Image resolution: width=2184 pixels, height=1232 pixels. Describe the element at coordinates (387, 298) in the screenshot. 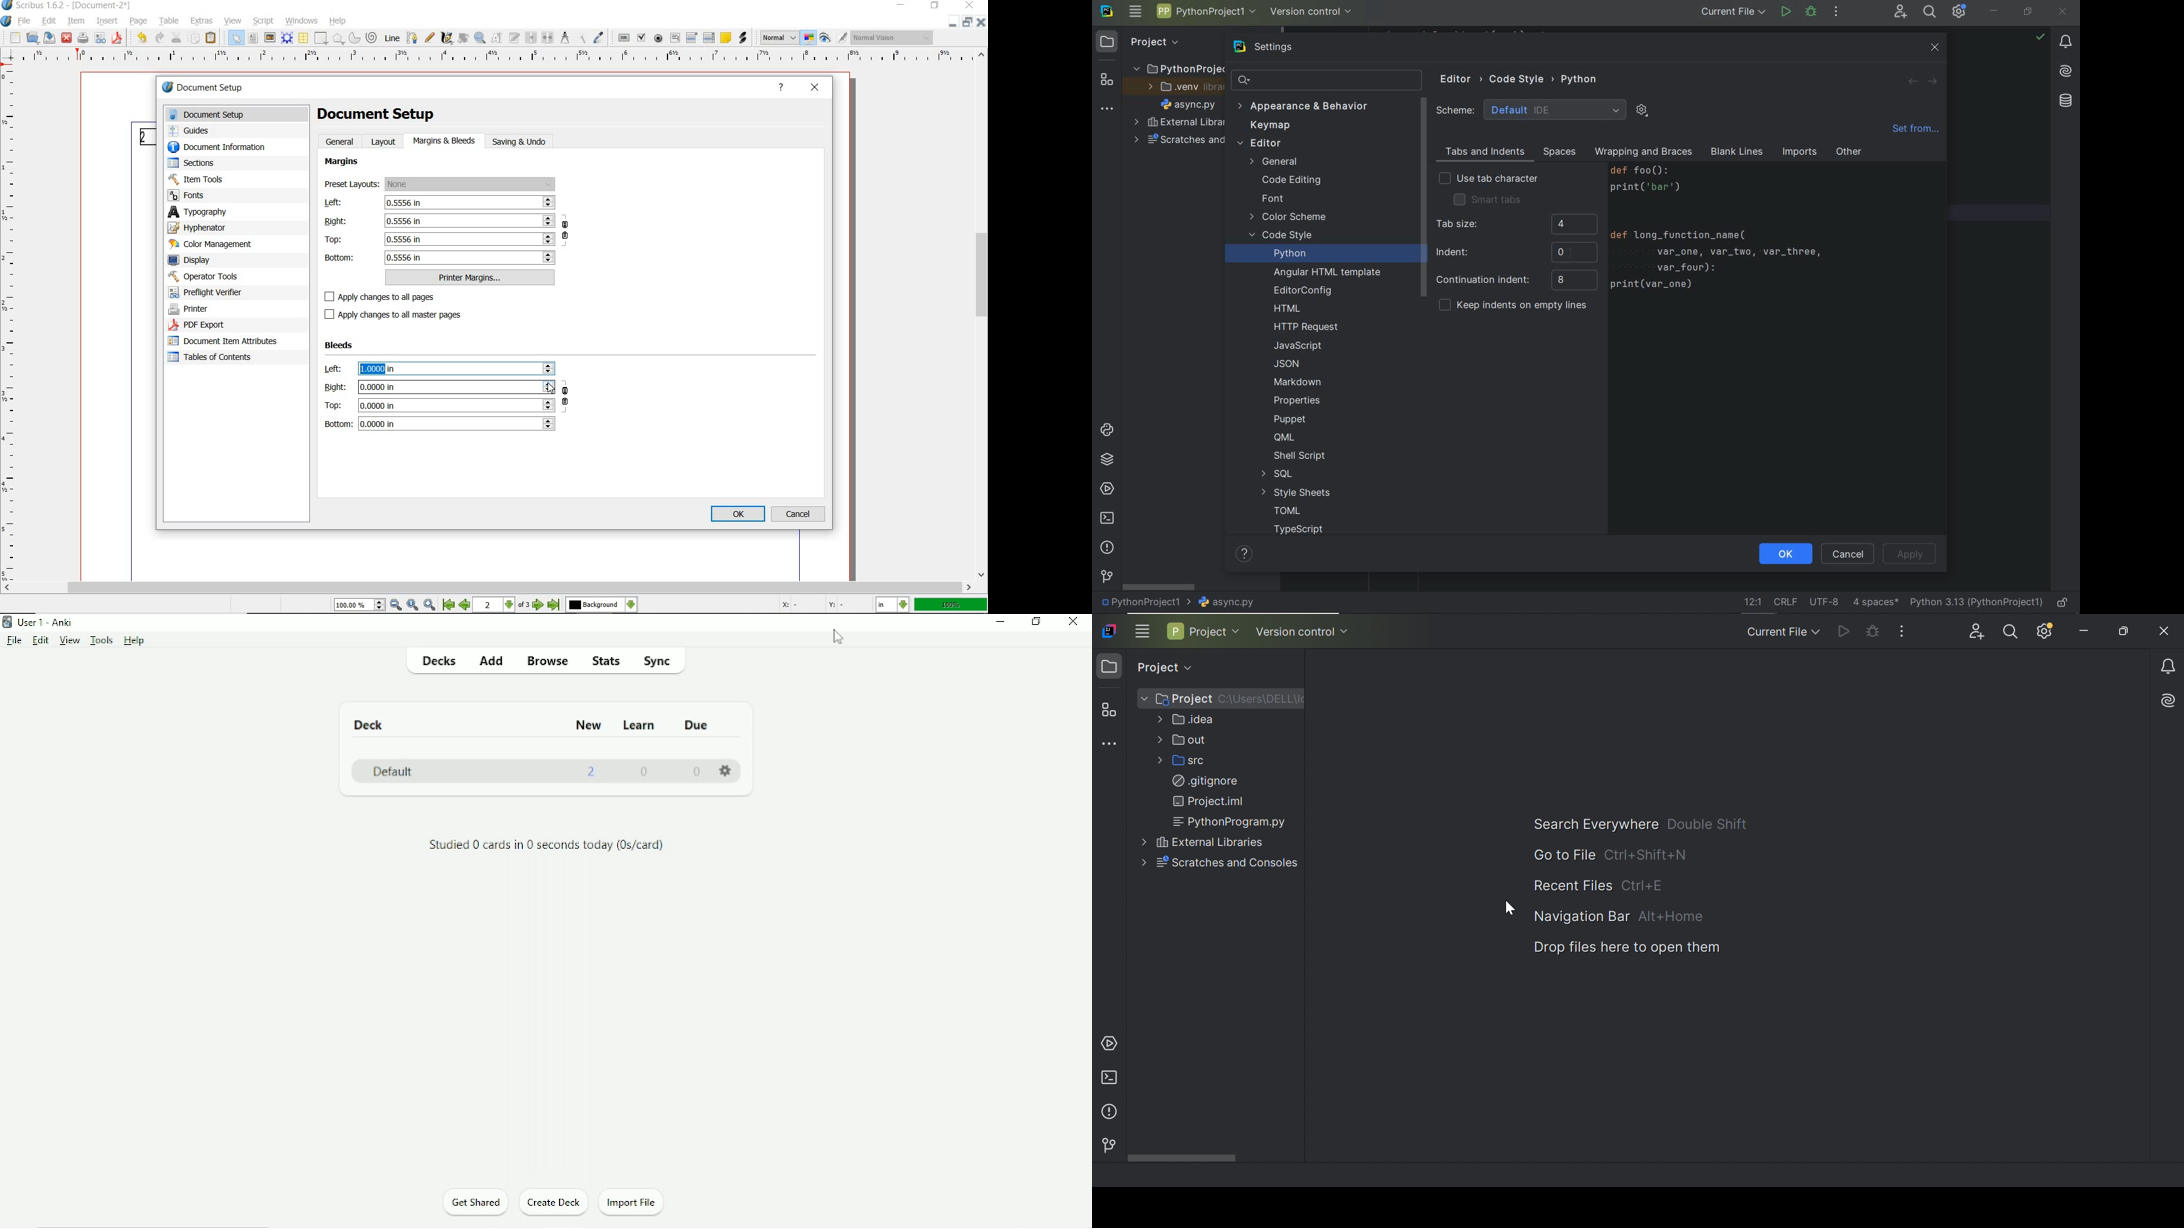

I see `apply changes to all pages` at that location.